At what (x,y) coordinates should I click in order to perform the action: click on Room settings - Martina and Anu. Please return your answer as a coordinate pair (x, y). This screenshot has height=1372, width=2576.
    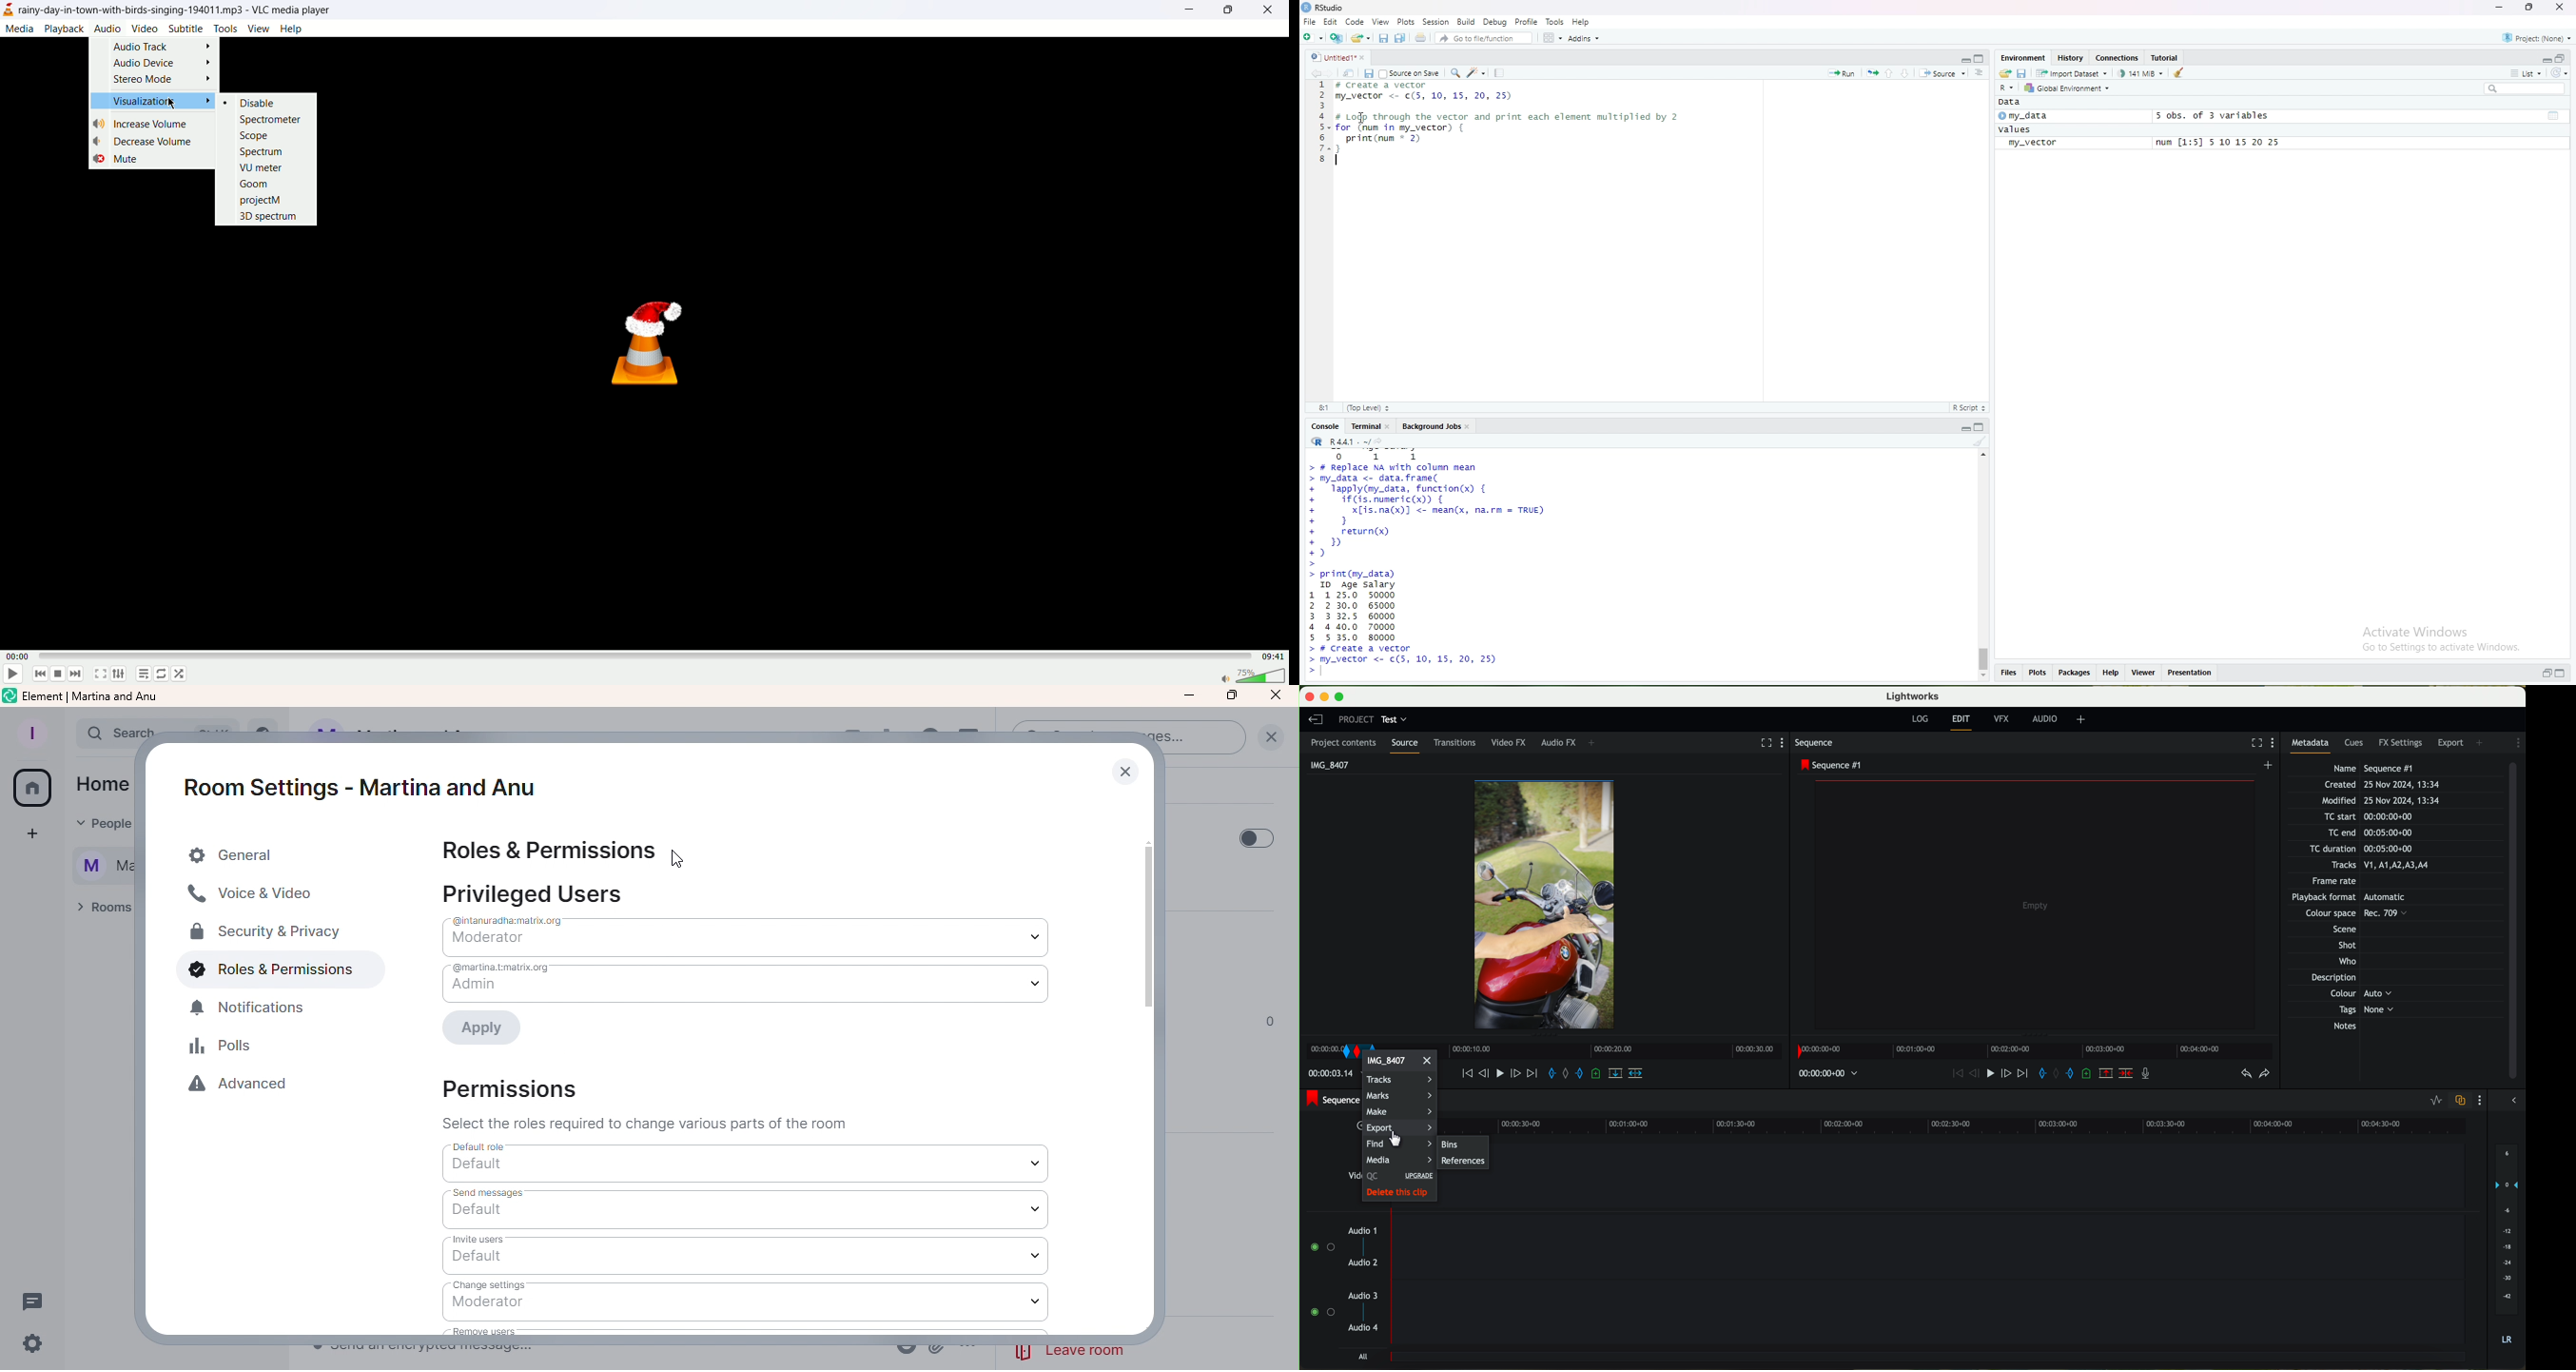
    Looking at the image, I should click on (353, 776).